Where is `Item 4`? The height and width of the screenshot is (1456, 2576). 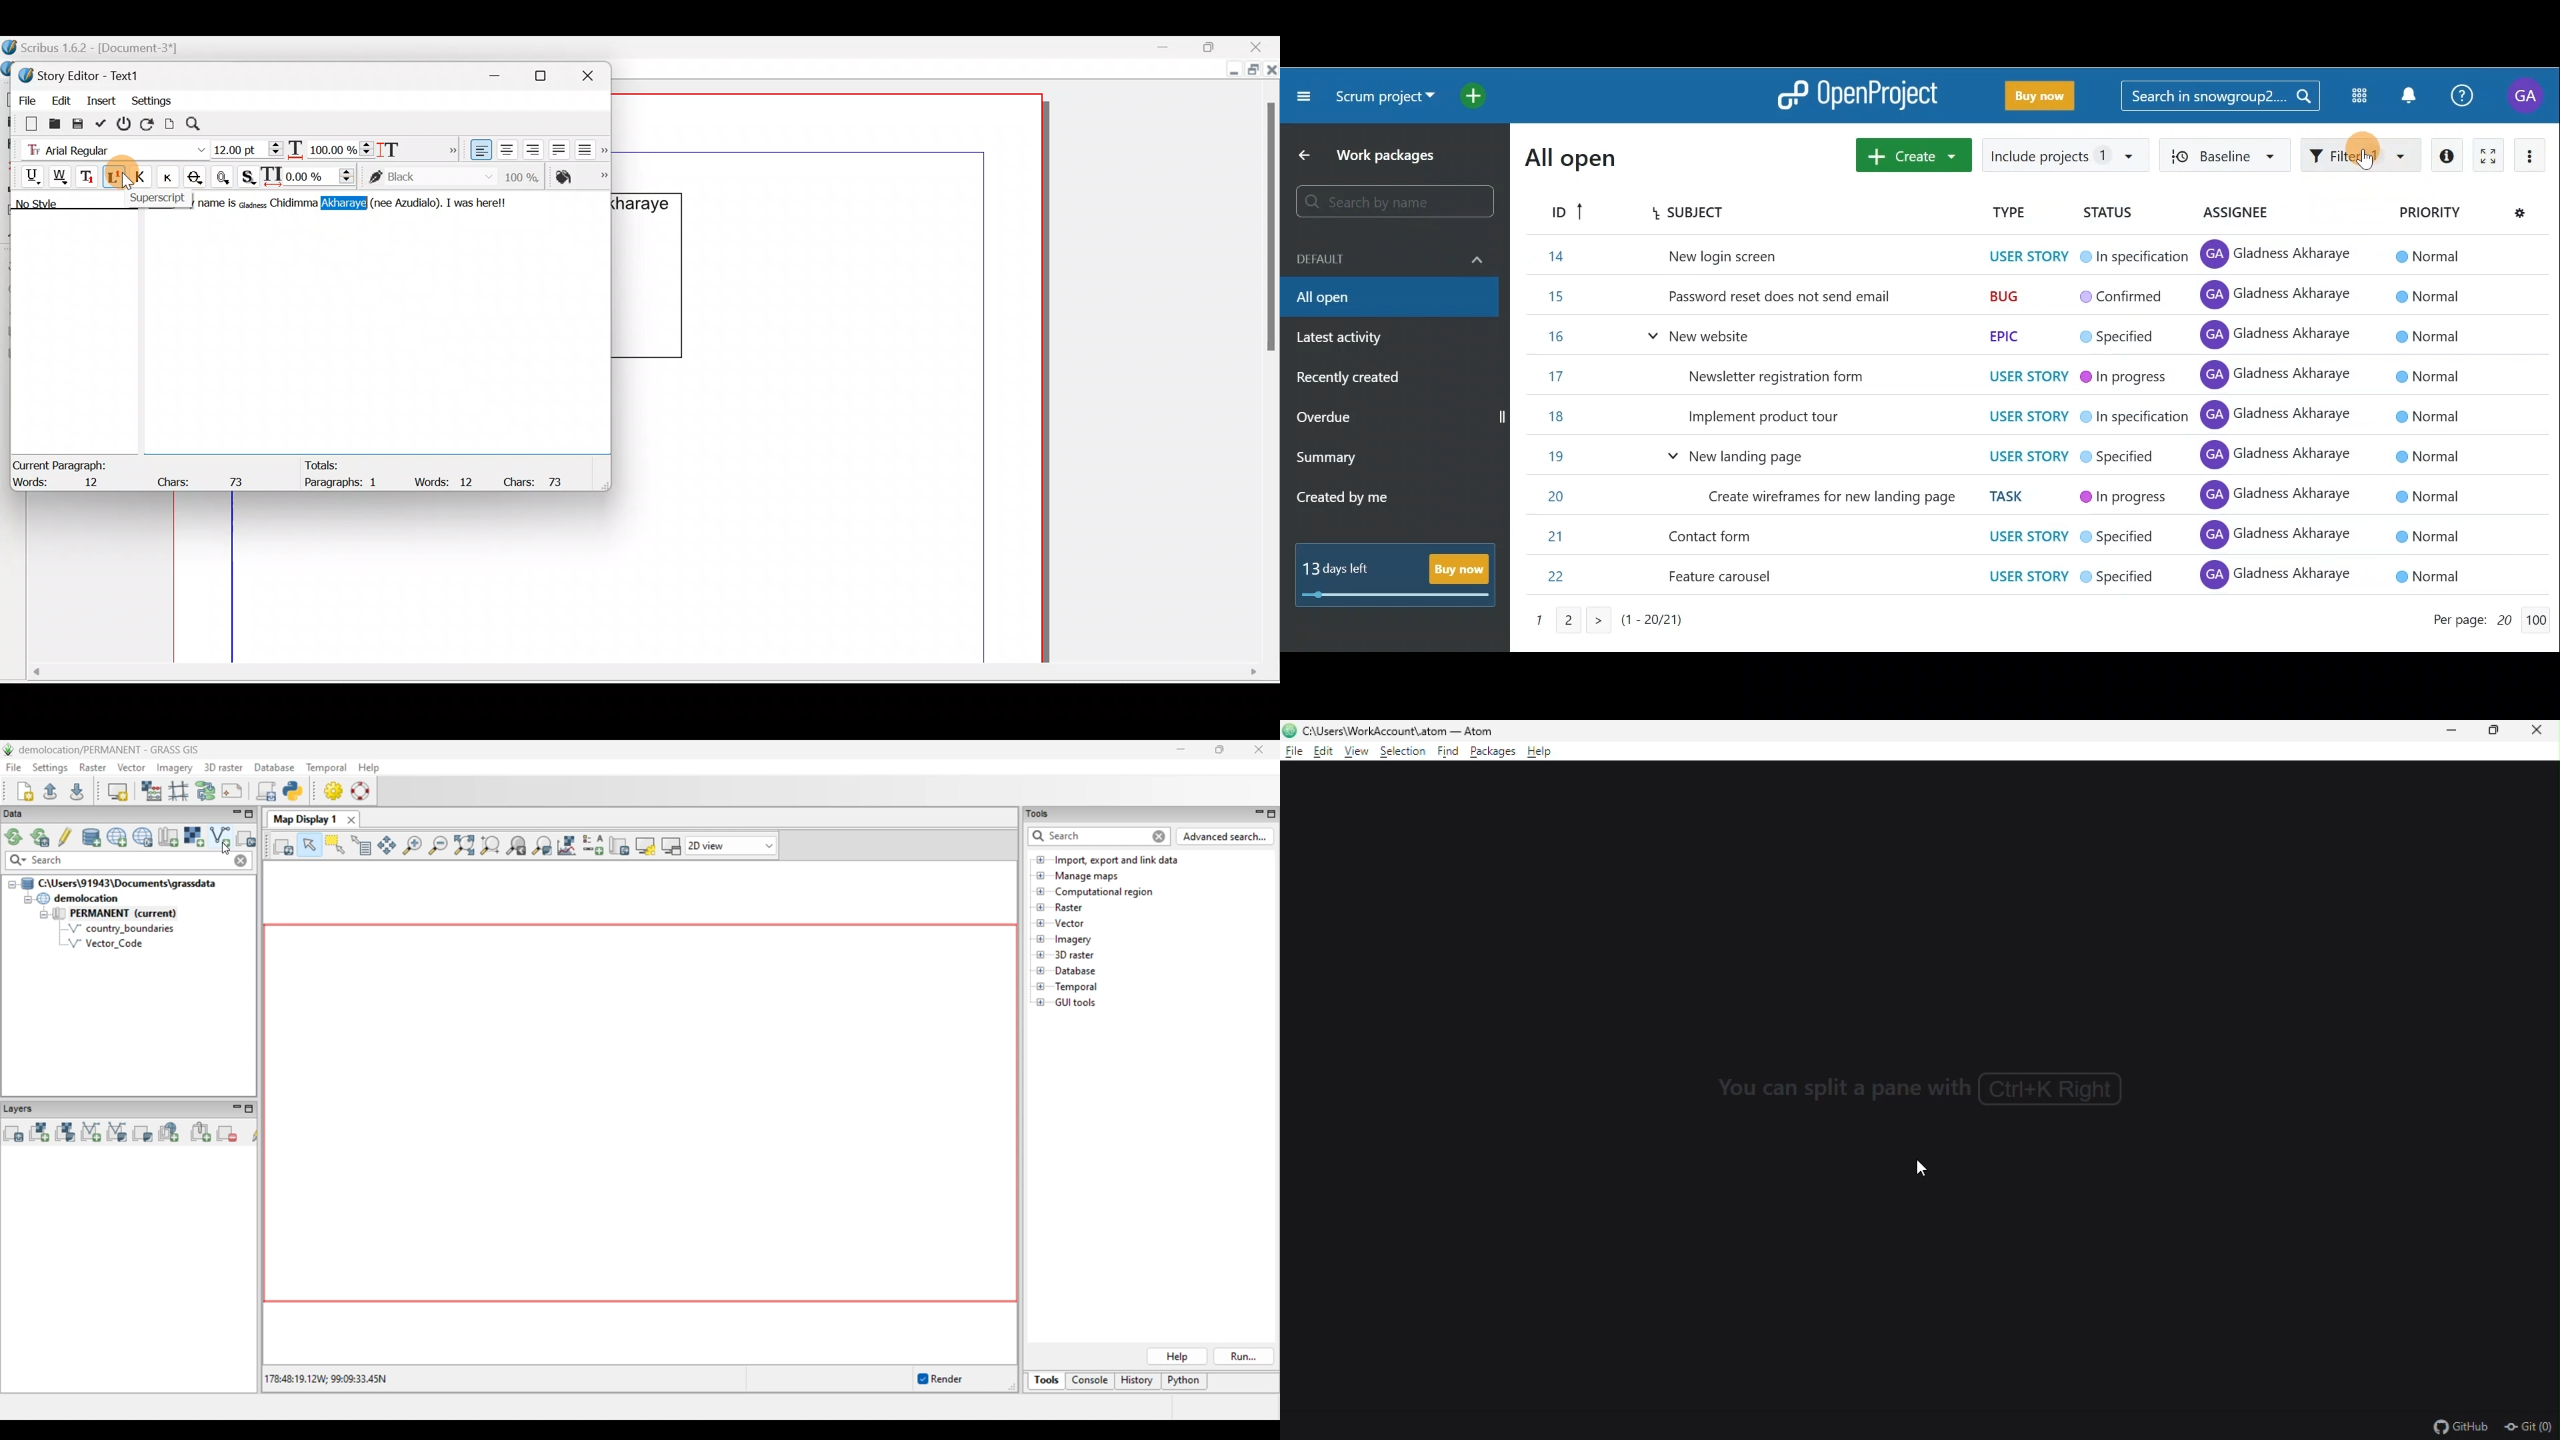 Item 4 is located at coordinates (2012, 370).